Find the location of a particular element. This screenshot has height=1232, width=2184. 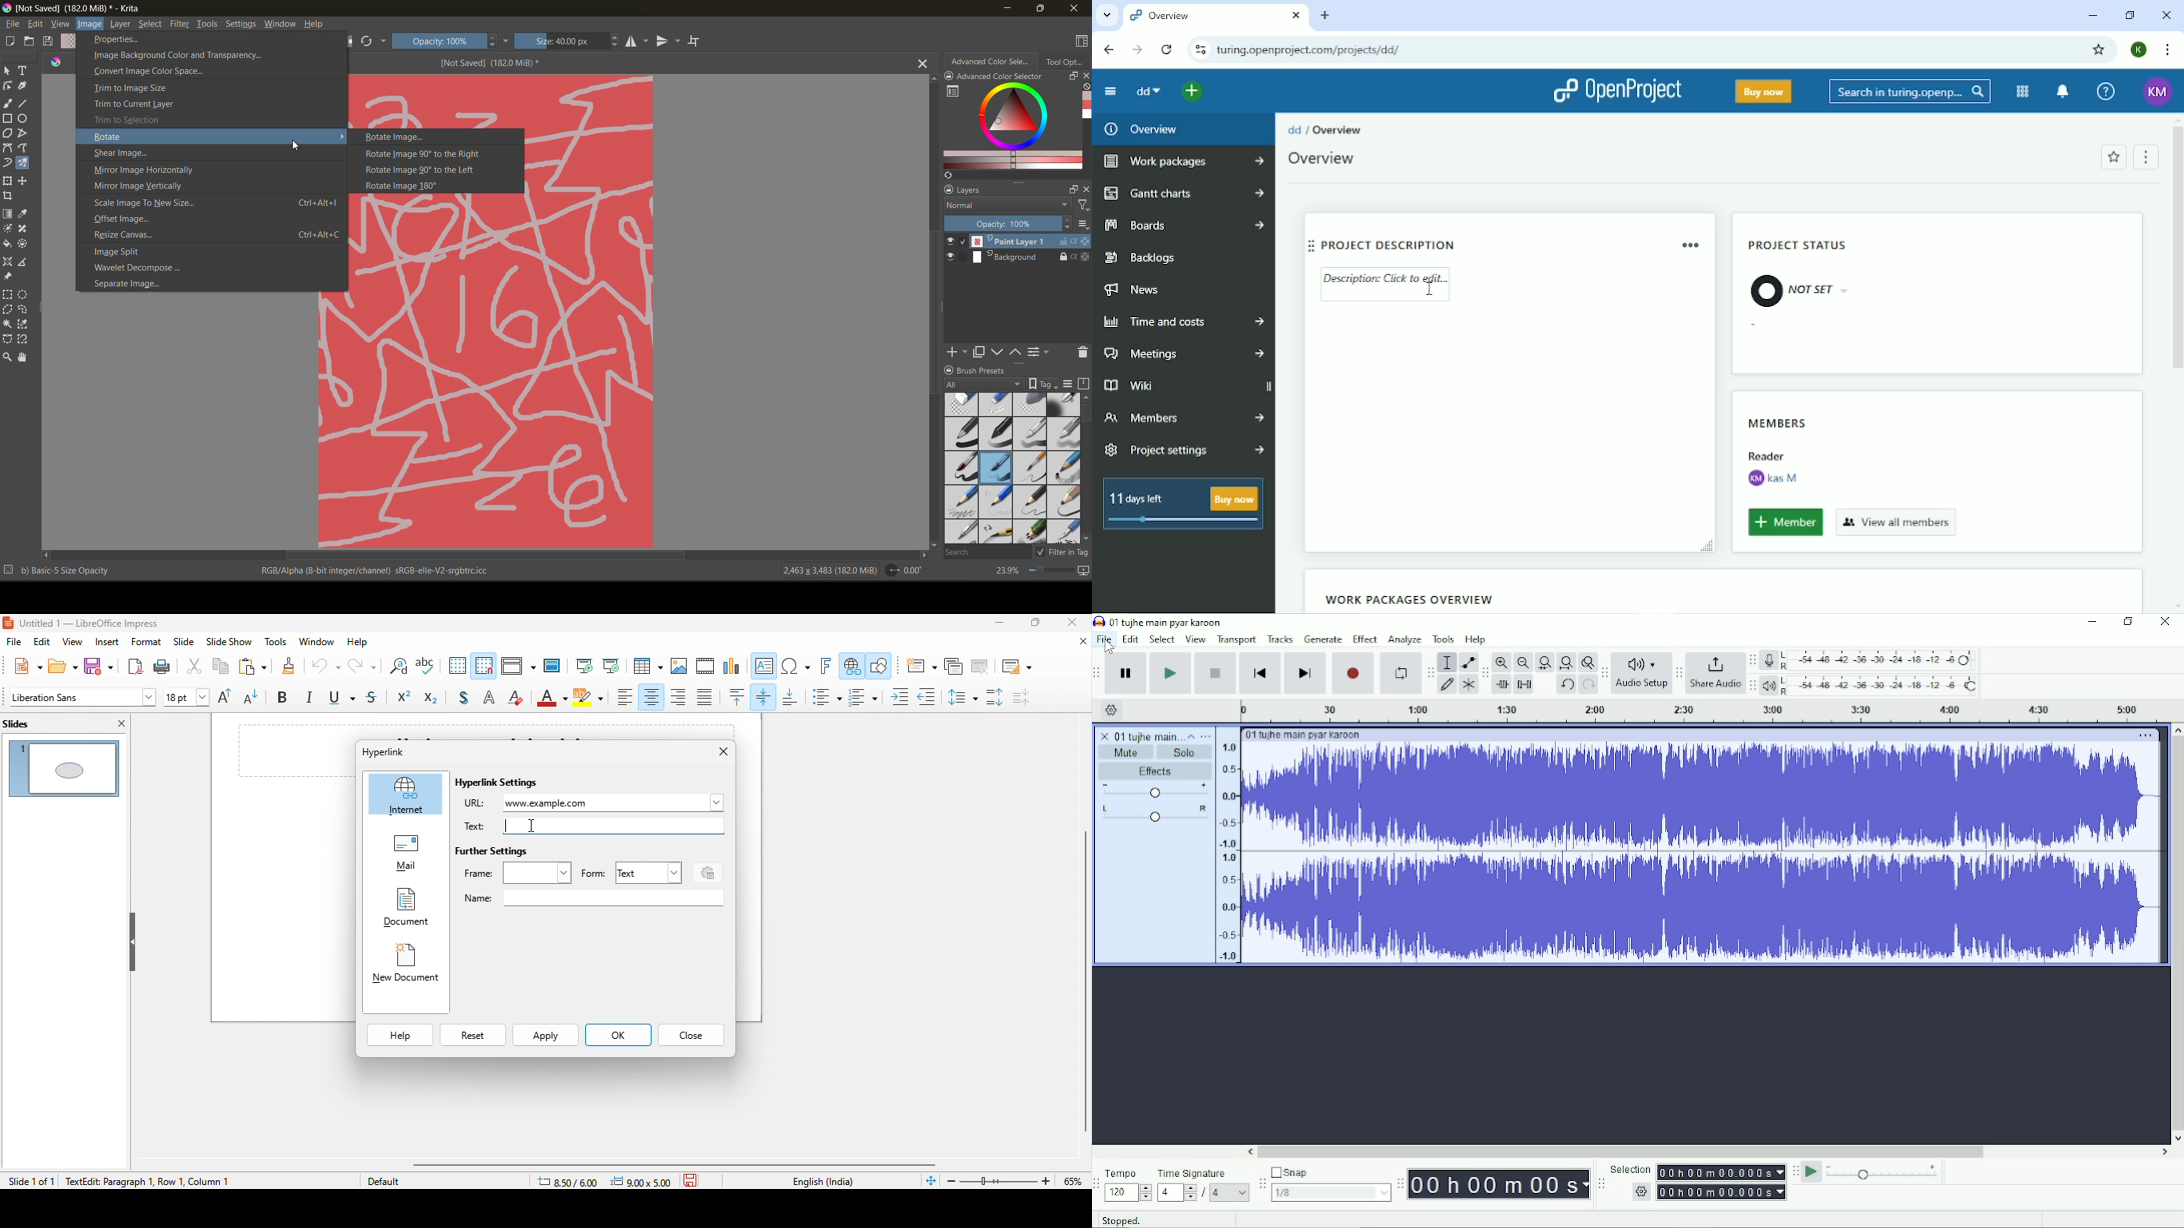

special character is located at coordinates (796, 667).